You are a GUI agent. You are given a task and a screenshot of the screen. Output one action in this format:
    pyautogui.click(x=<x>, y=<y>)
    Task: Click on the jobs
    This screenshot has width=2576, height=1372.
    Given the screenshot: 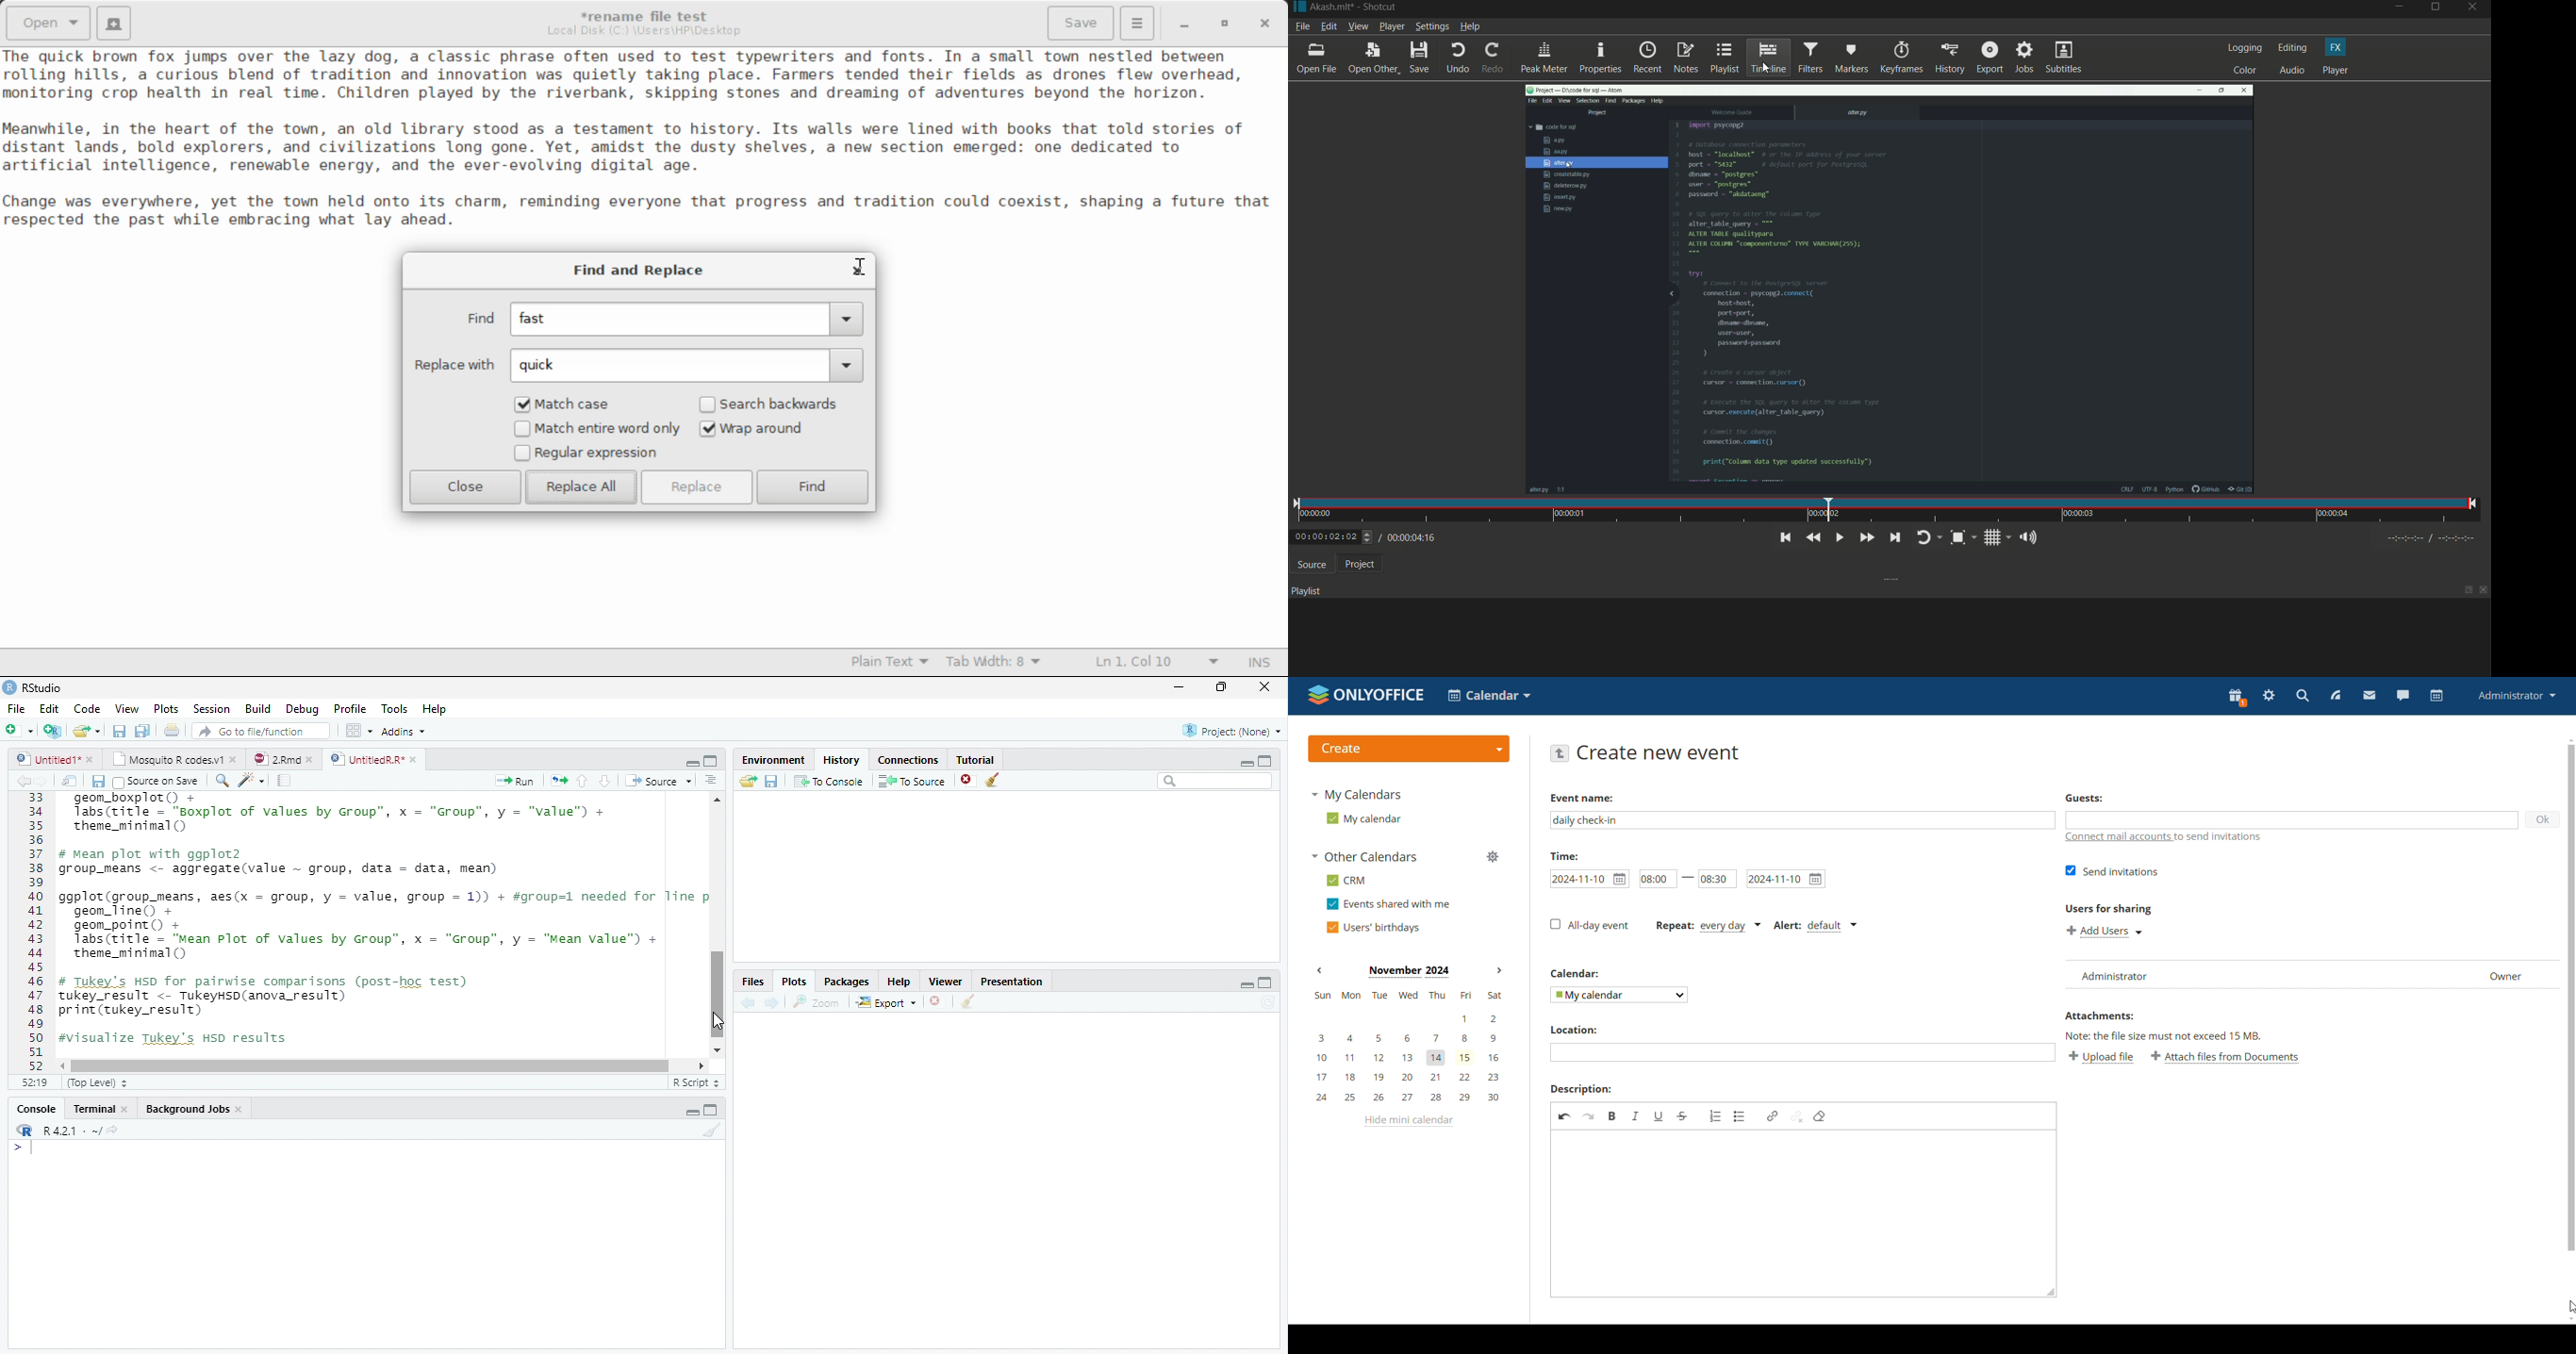 What is the action you would take?
    pyautogui.click(x=2025, y=58)
    